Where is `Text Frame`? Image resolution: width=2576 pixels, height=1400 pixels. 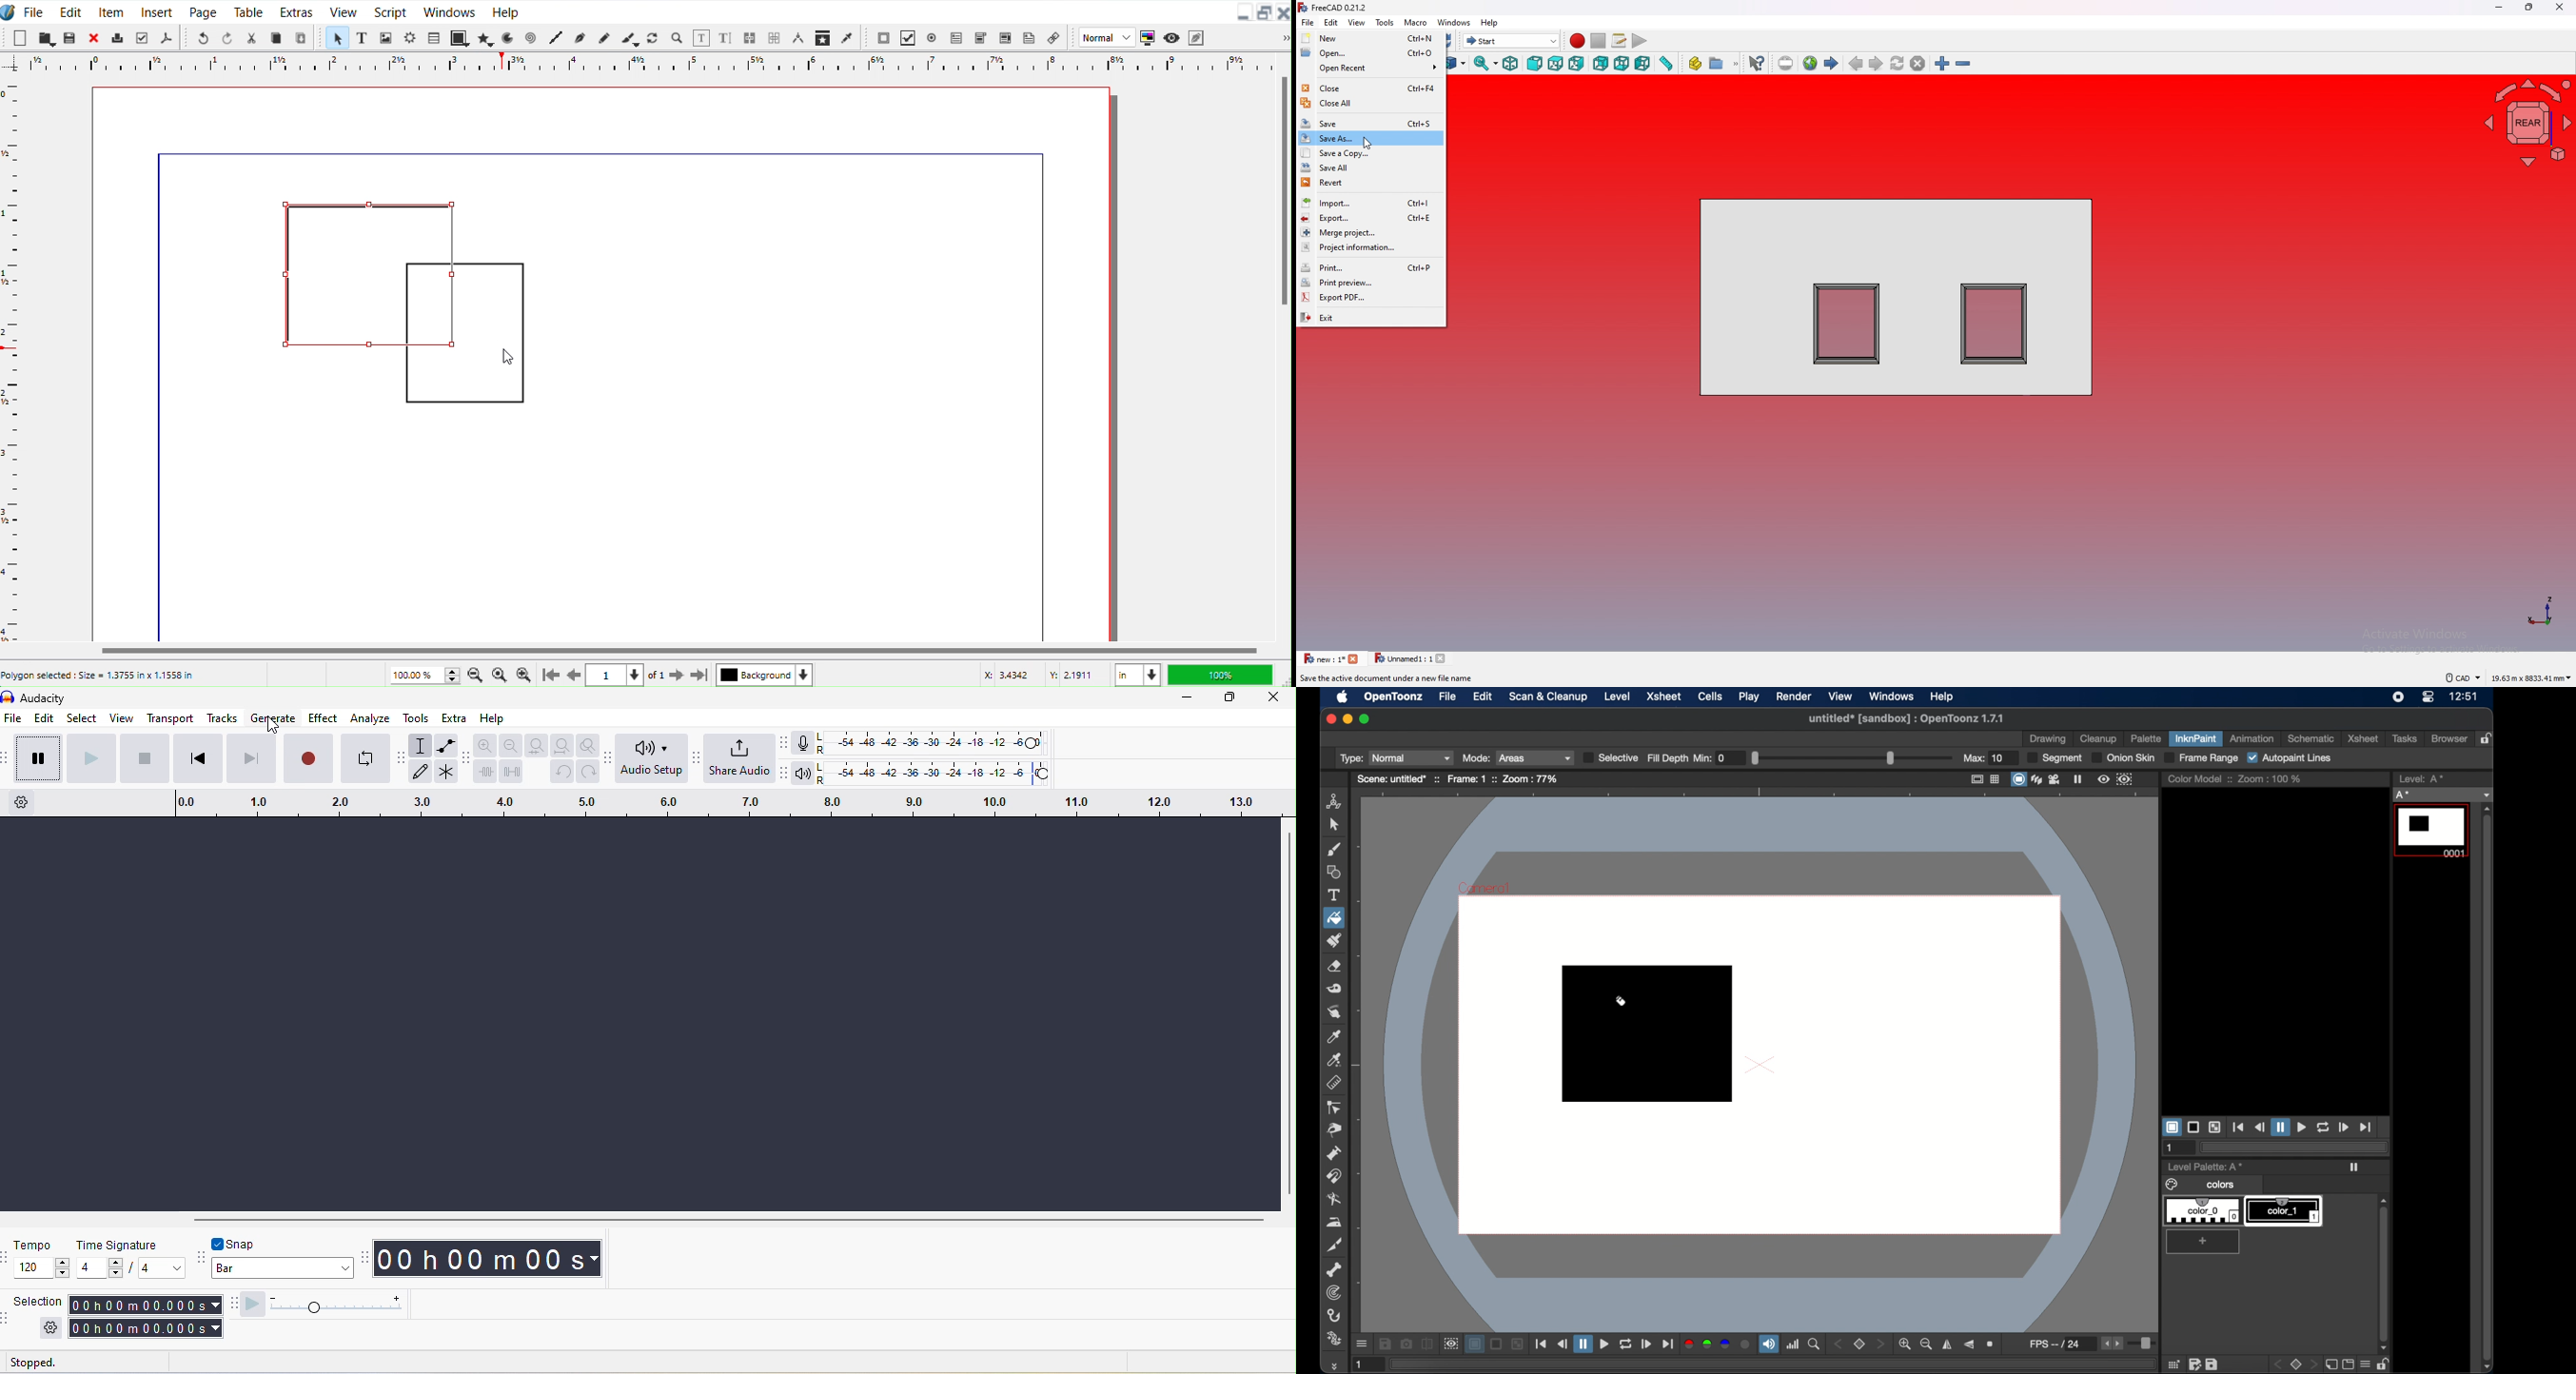
Text Frame is located at coordinates (363, 37).